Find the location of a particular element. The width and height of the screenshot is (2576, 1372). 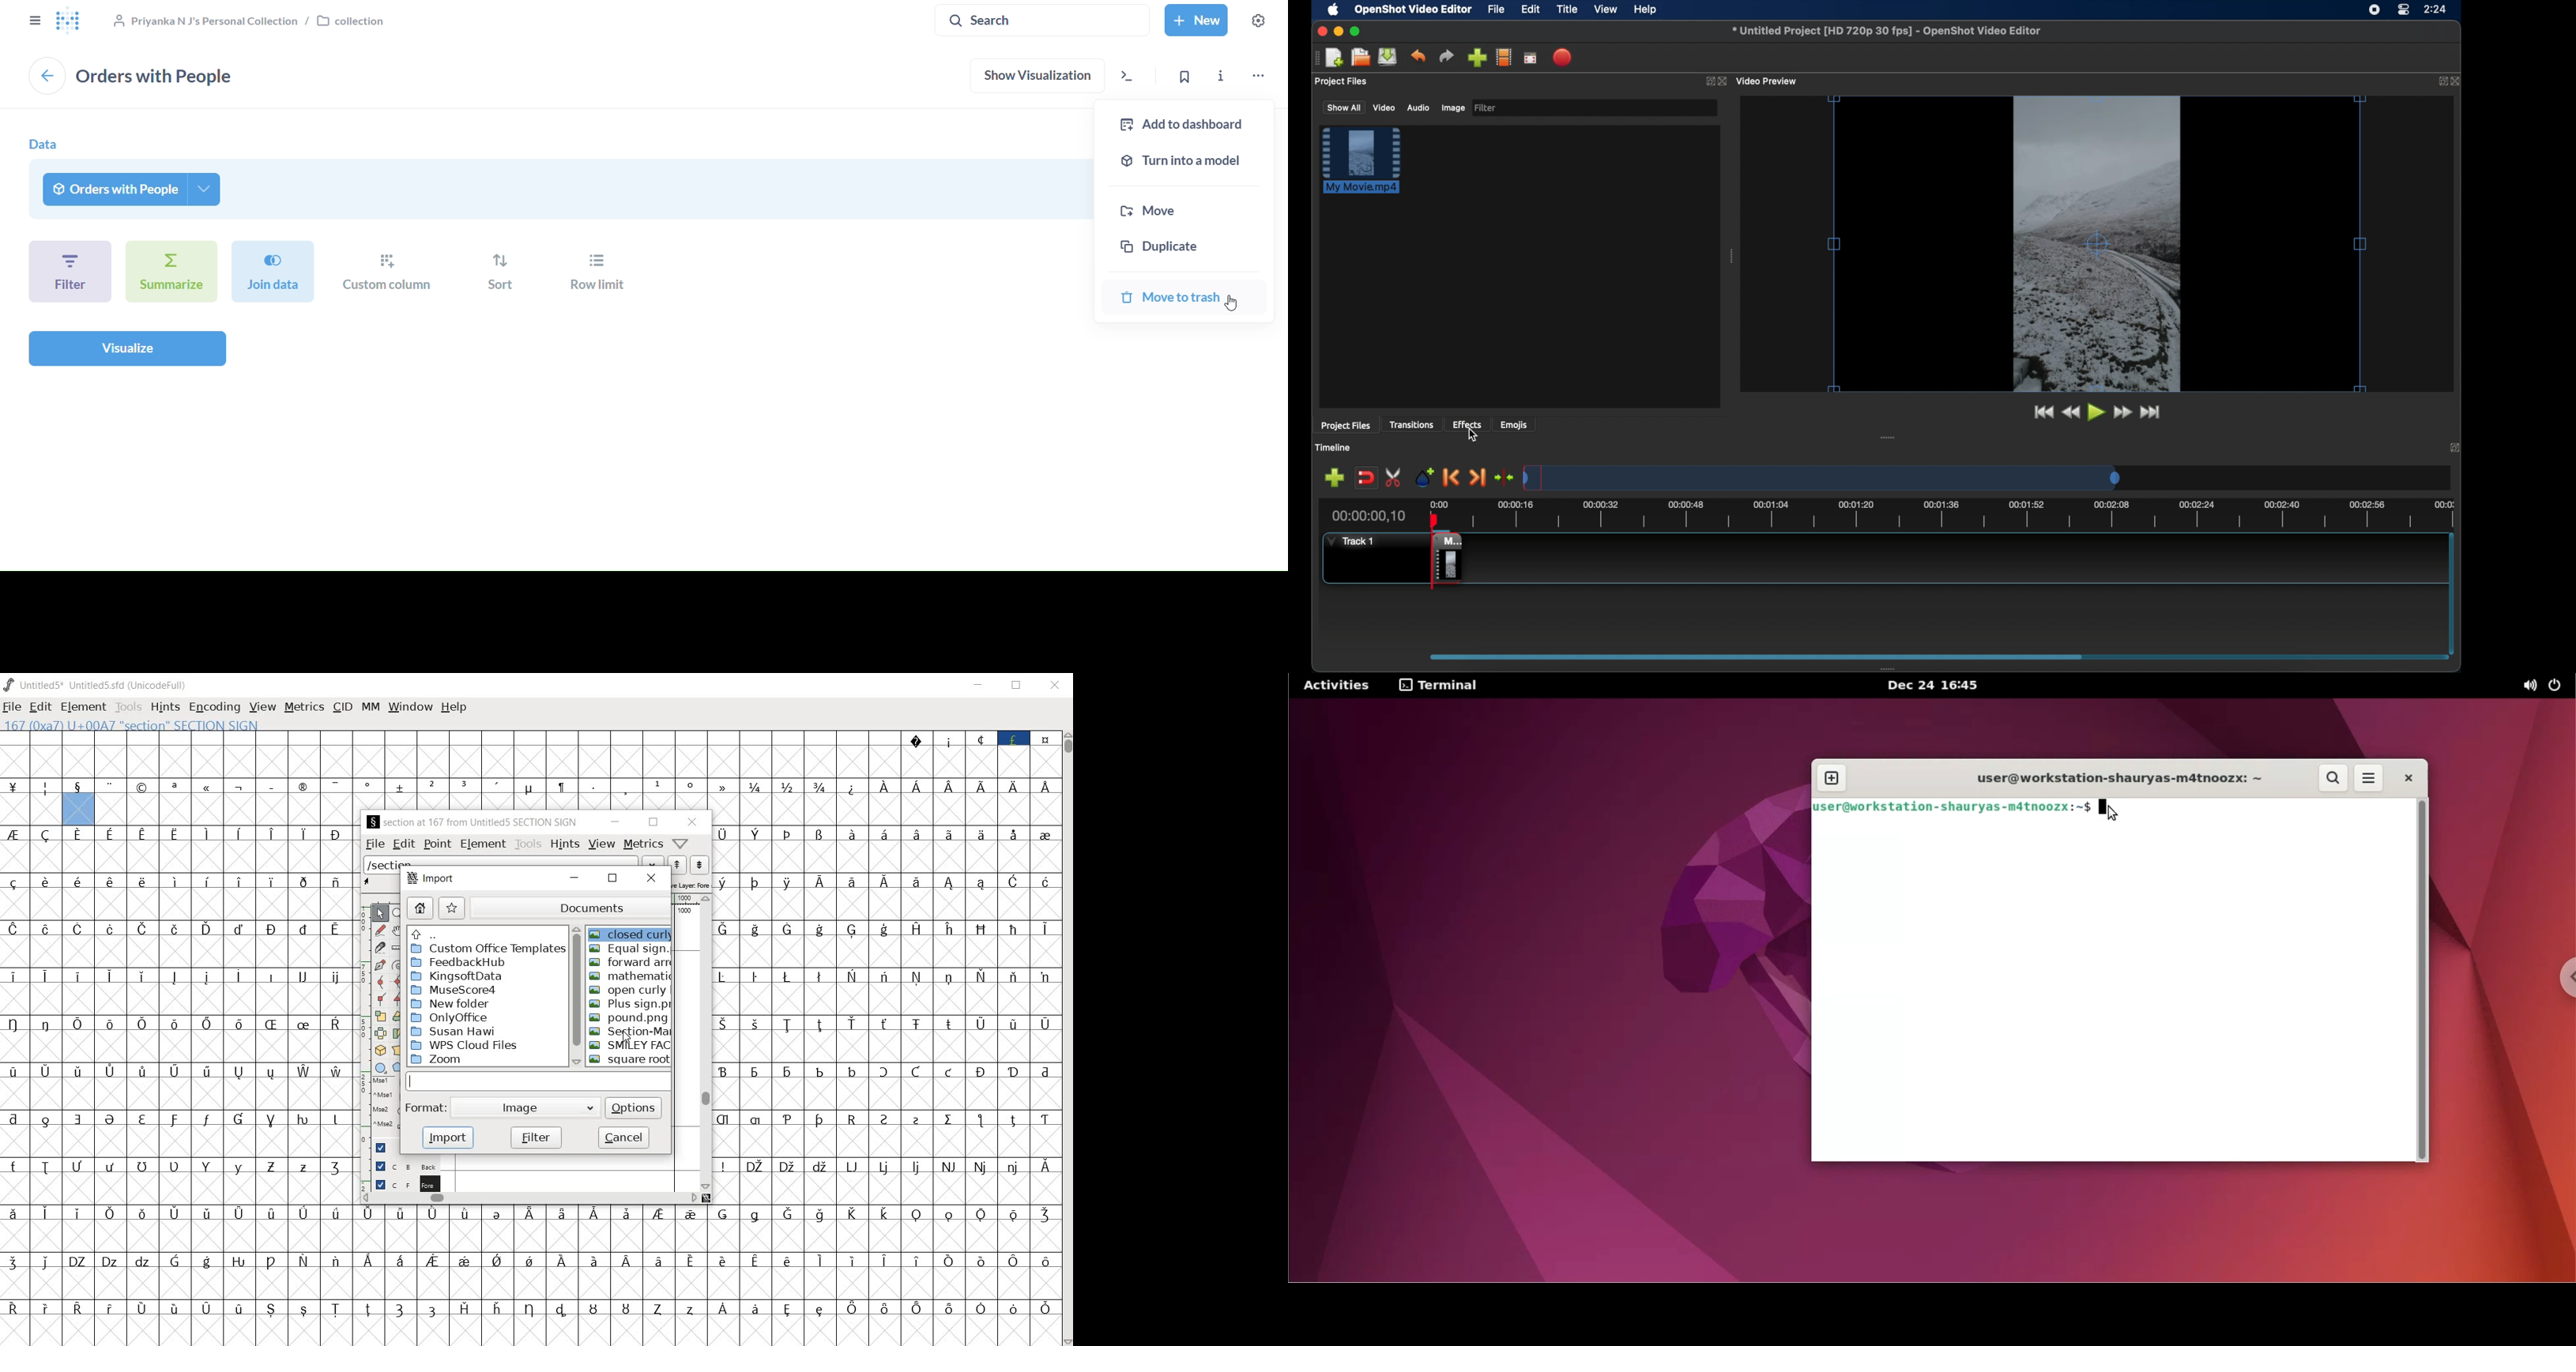

import is located at coordinates (433, 880).